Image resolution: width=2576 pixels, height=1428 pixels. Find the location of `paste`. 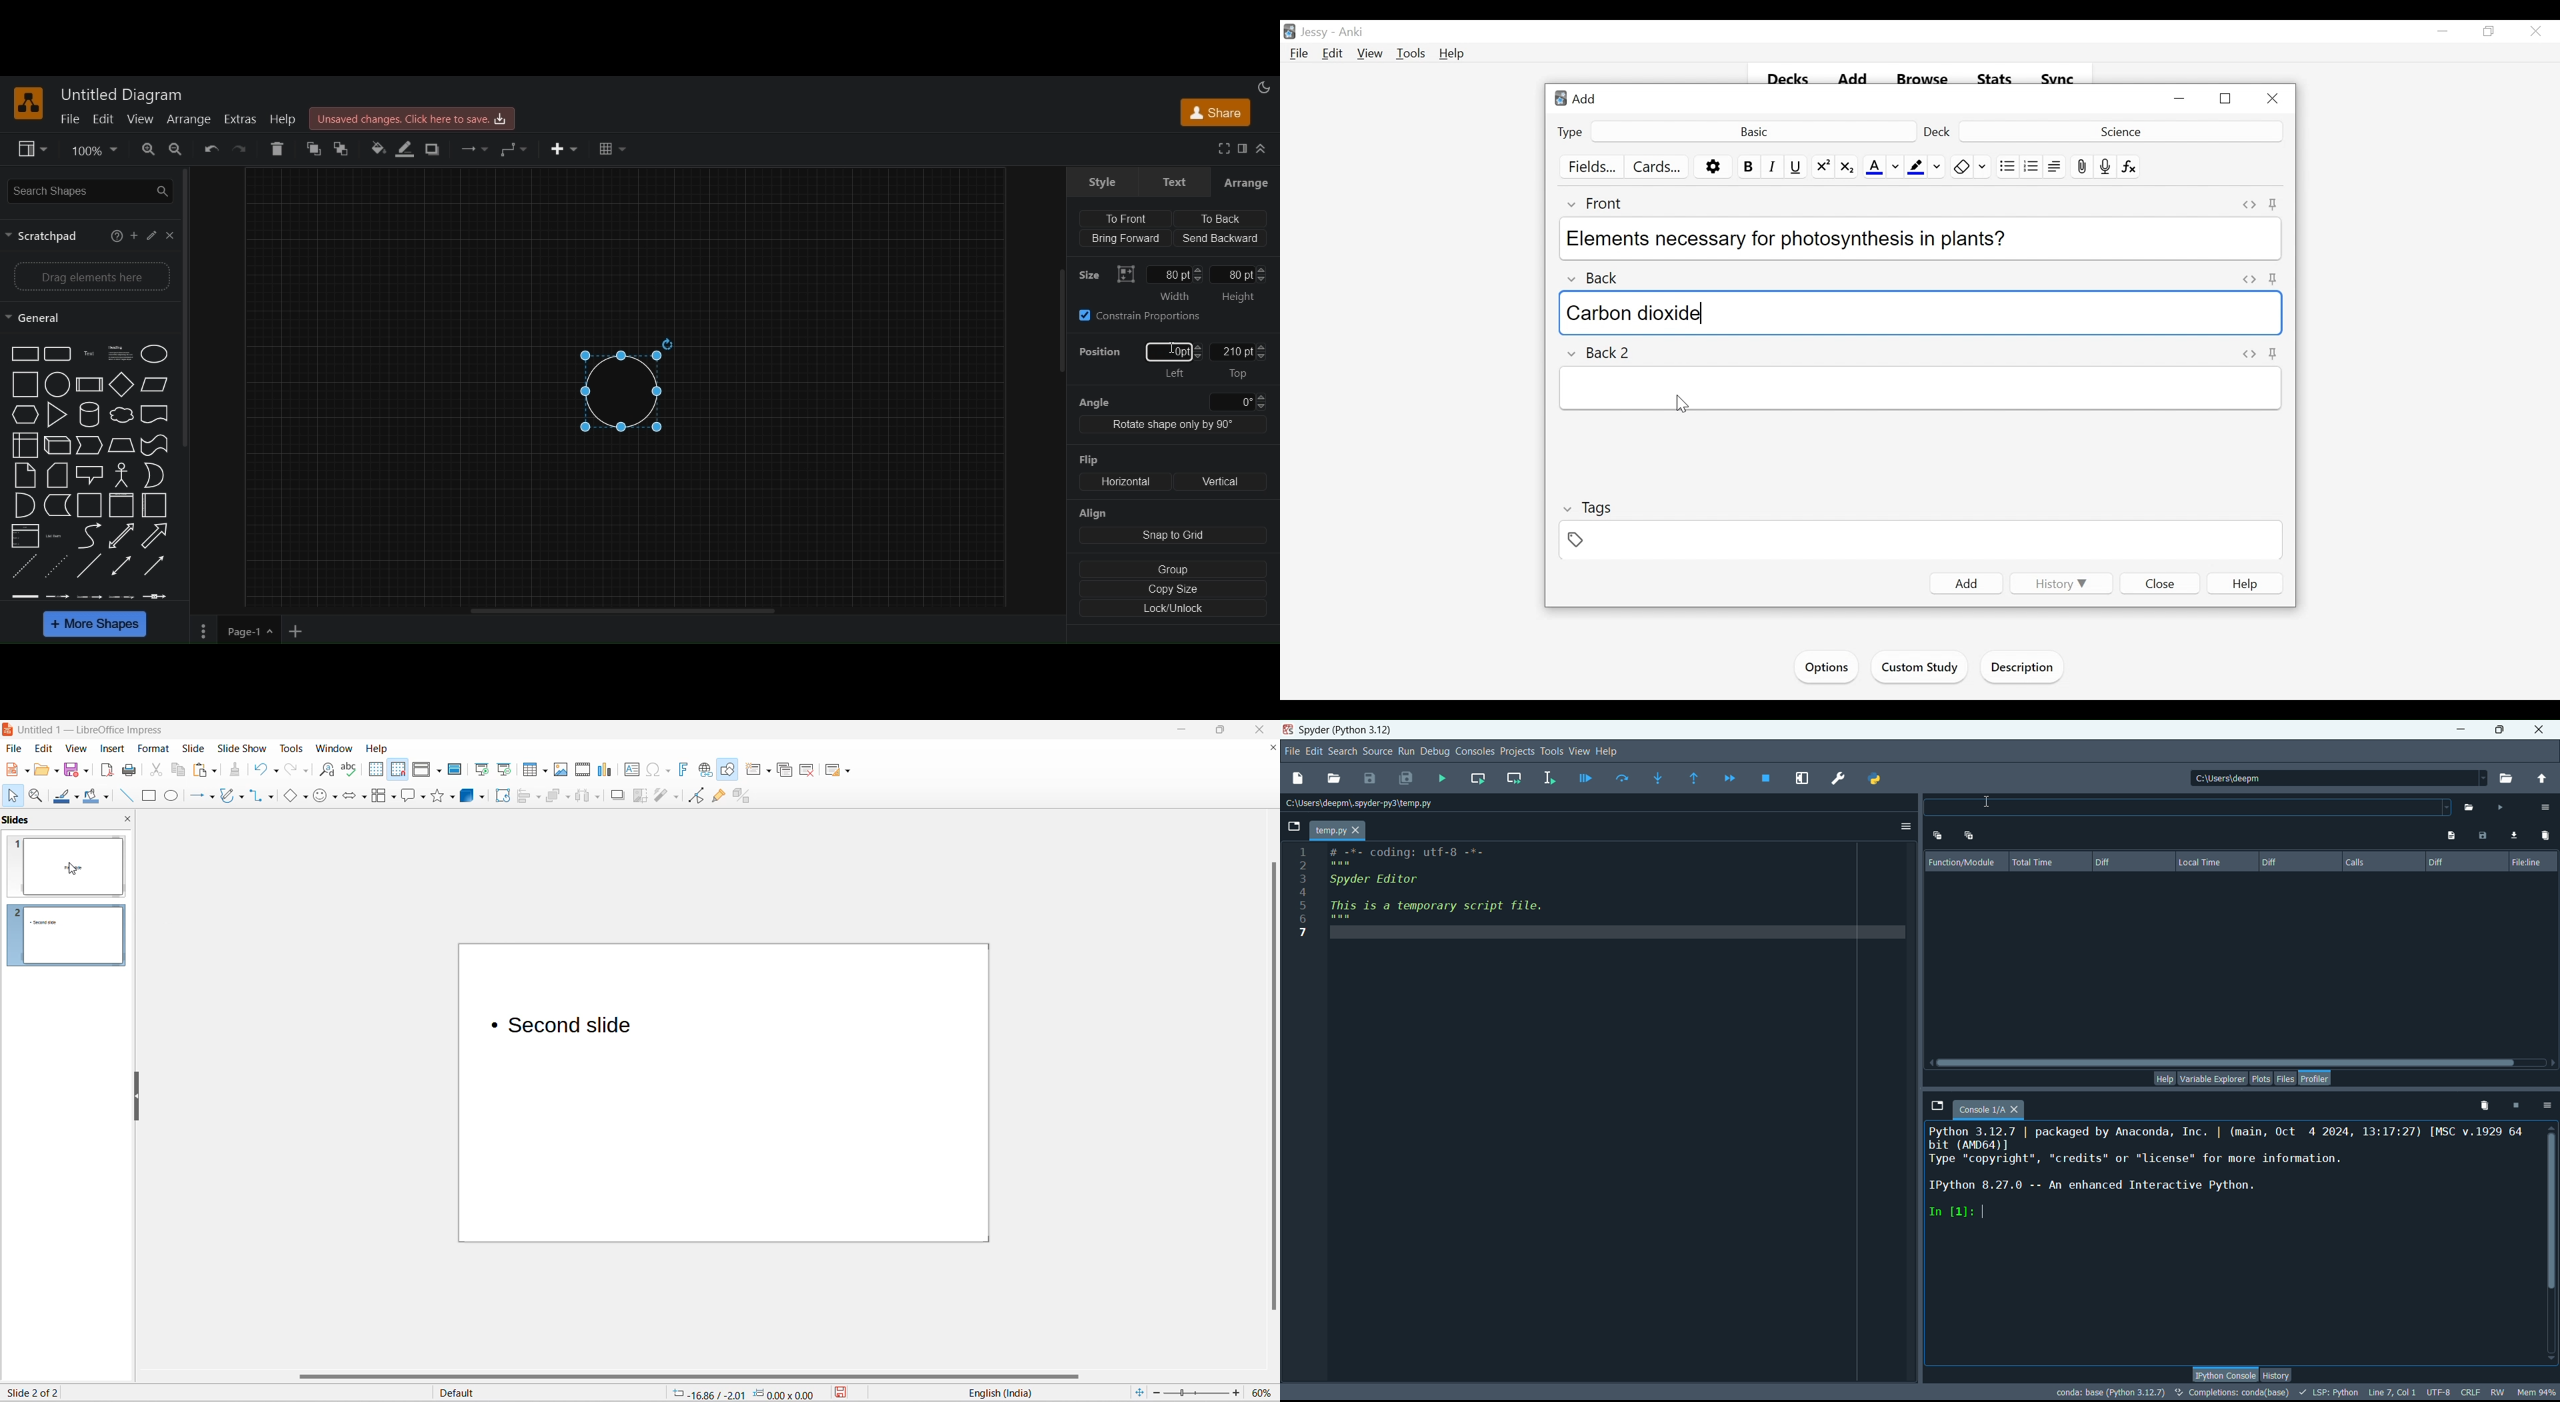

paste is located at coordinates (202, 768).